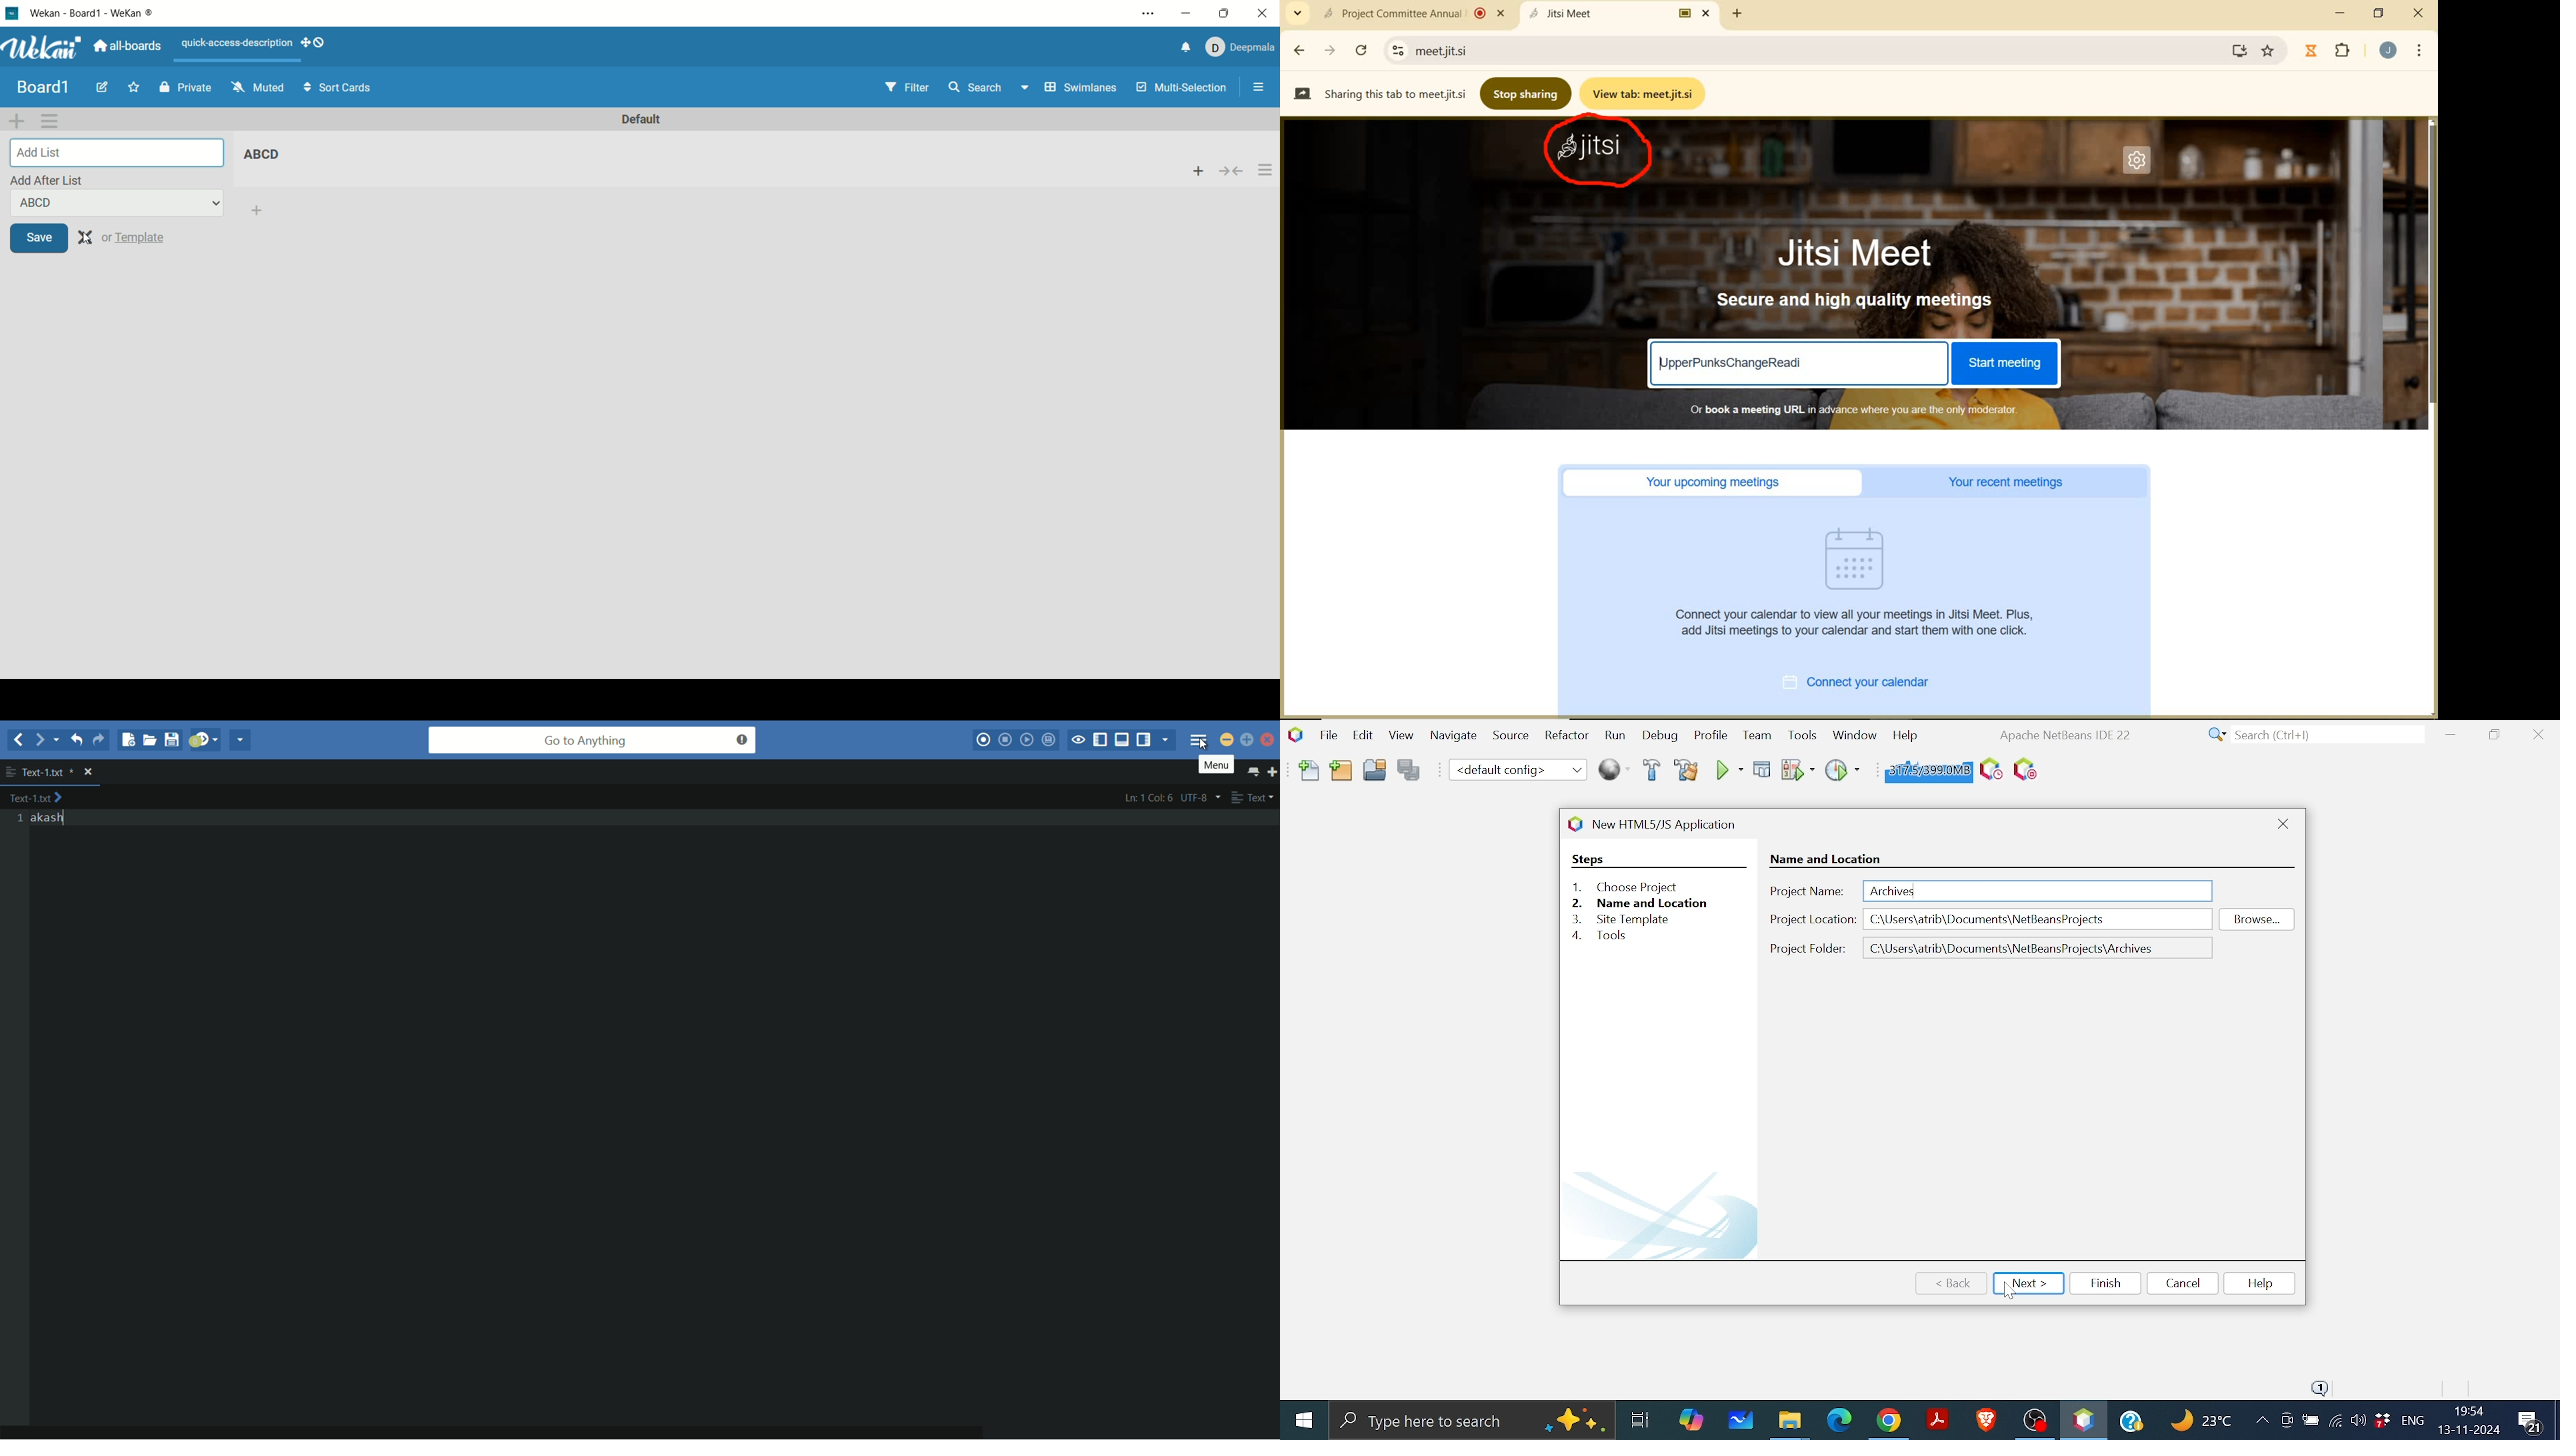 The height and width of the screenshot is (1456, 2576). Describe the element at coordinates (1228, 11) in the screenshot. I see `maximize` at that location.